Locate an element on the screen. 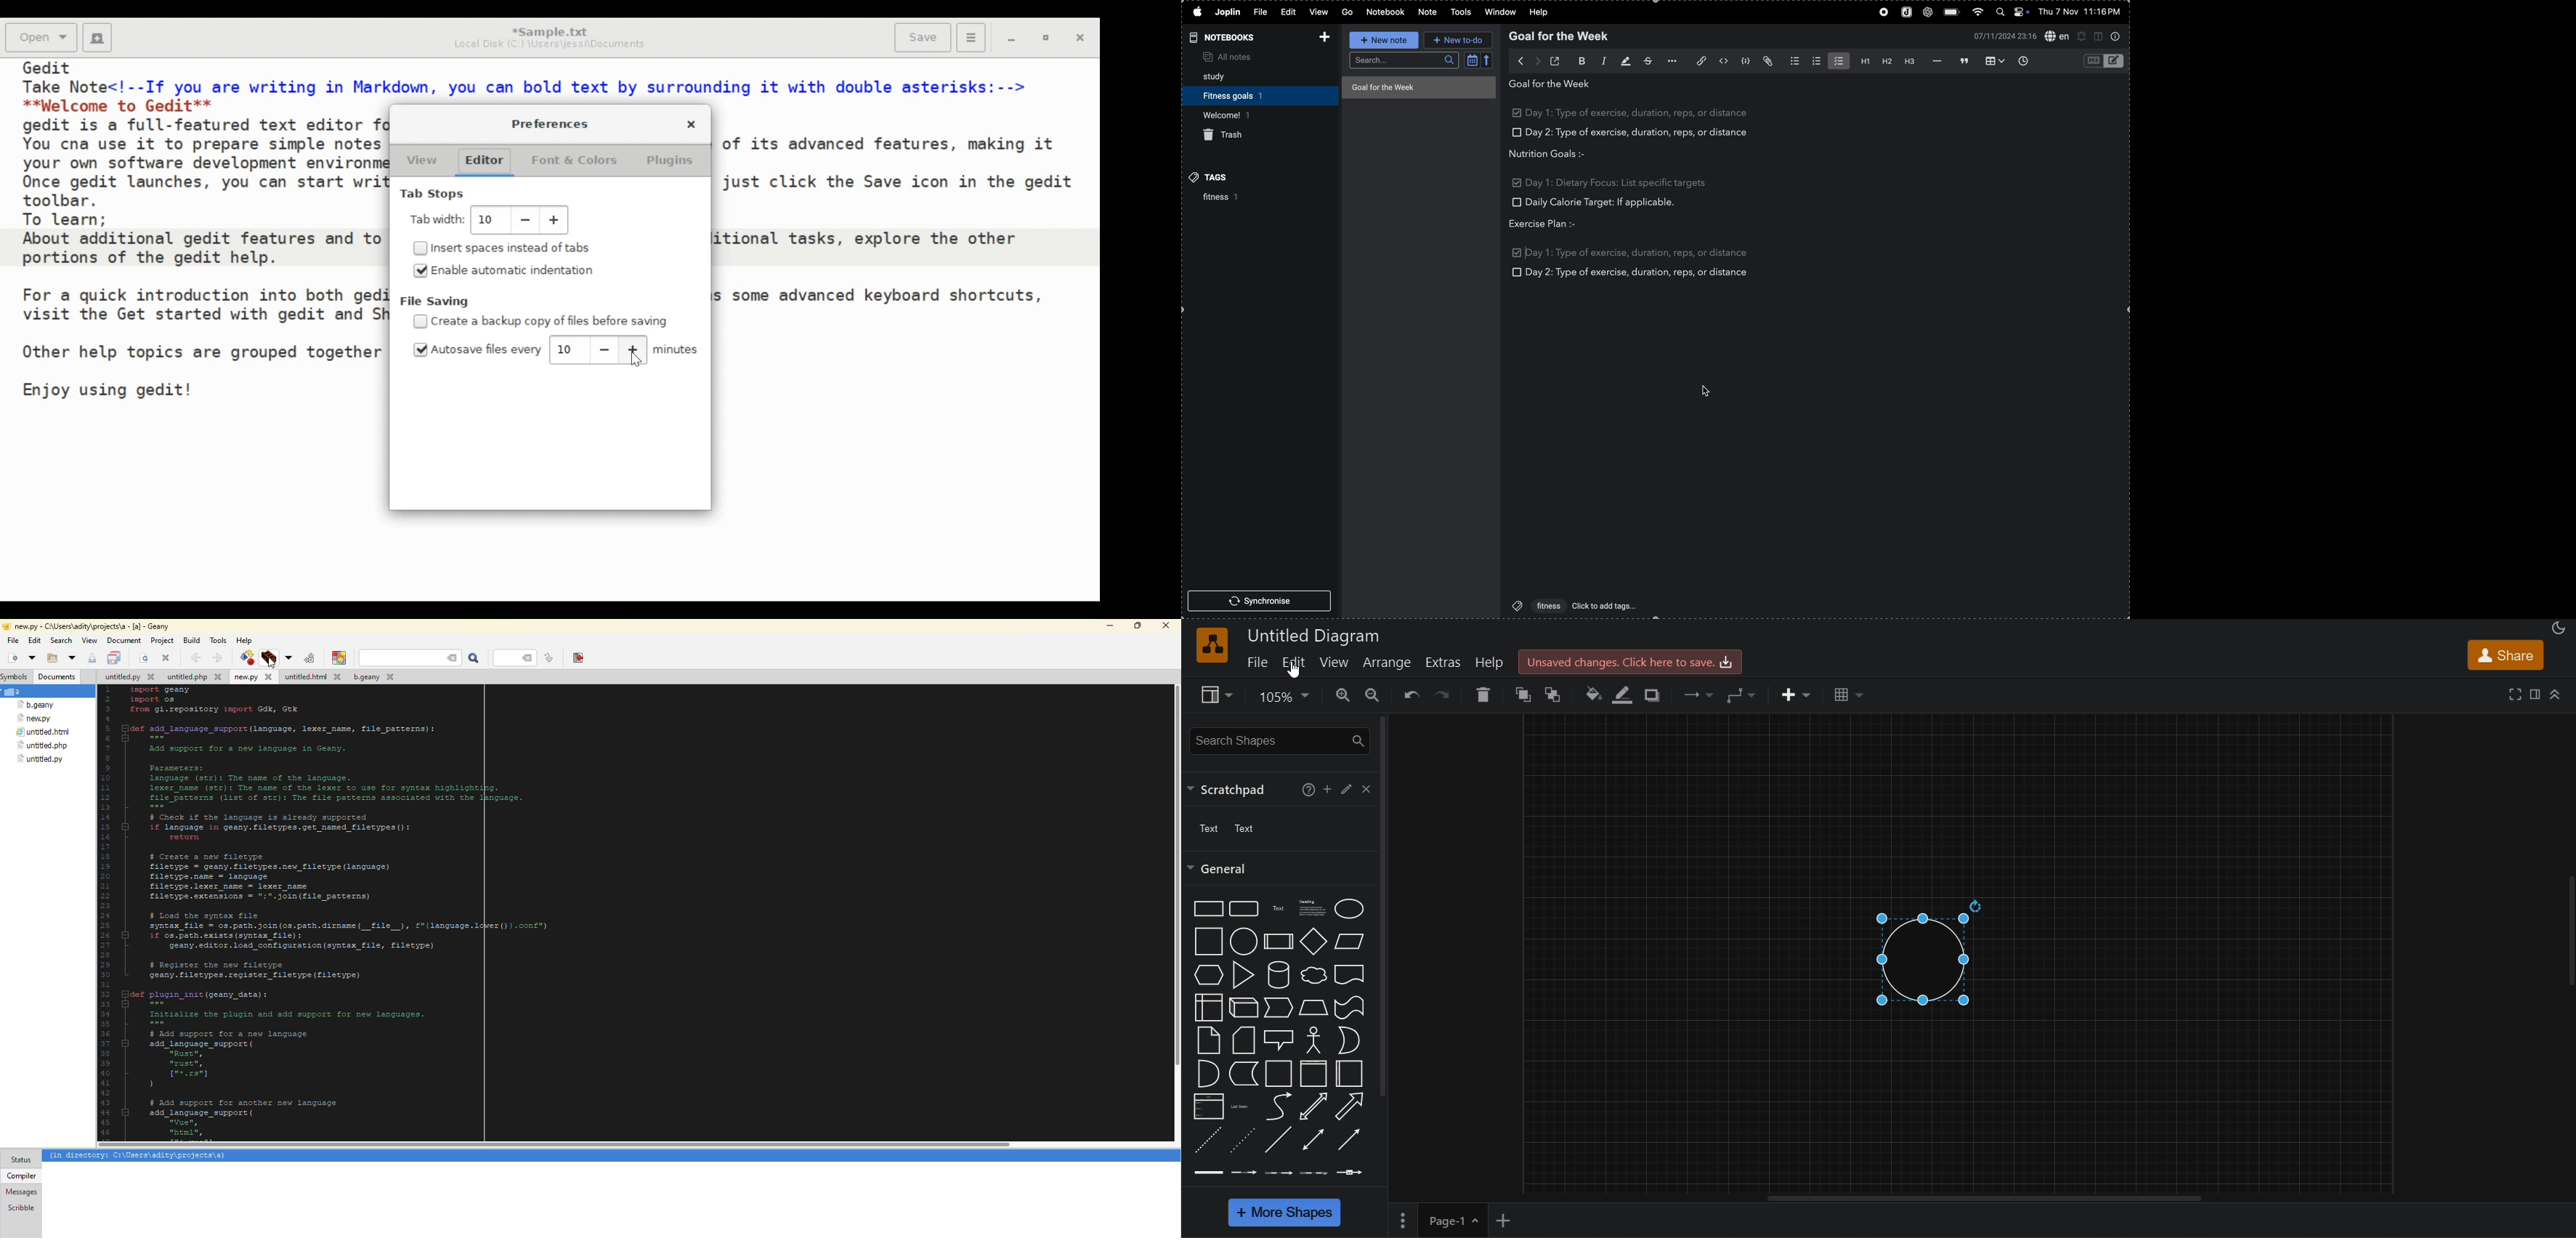 This screenshot has width=2576, height=1260. view is located at coordinates (1319, 12).